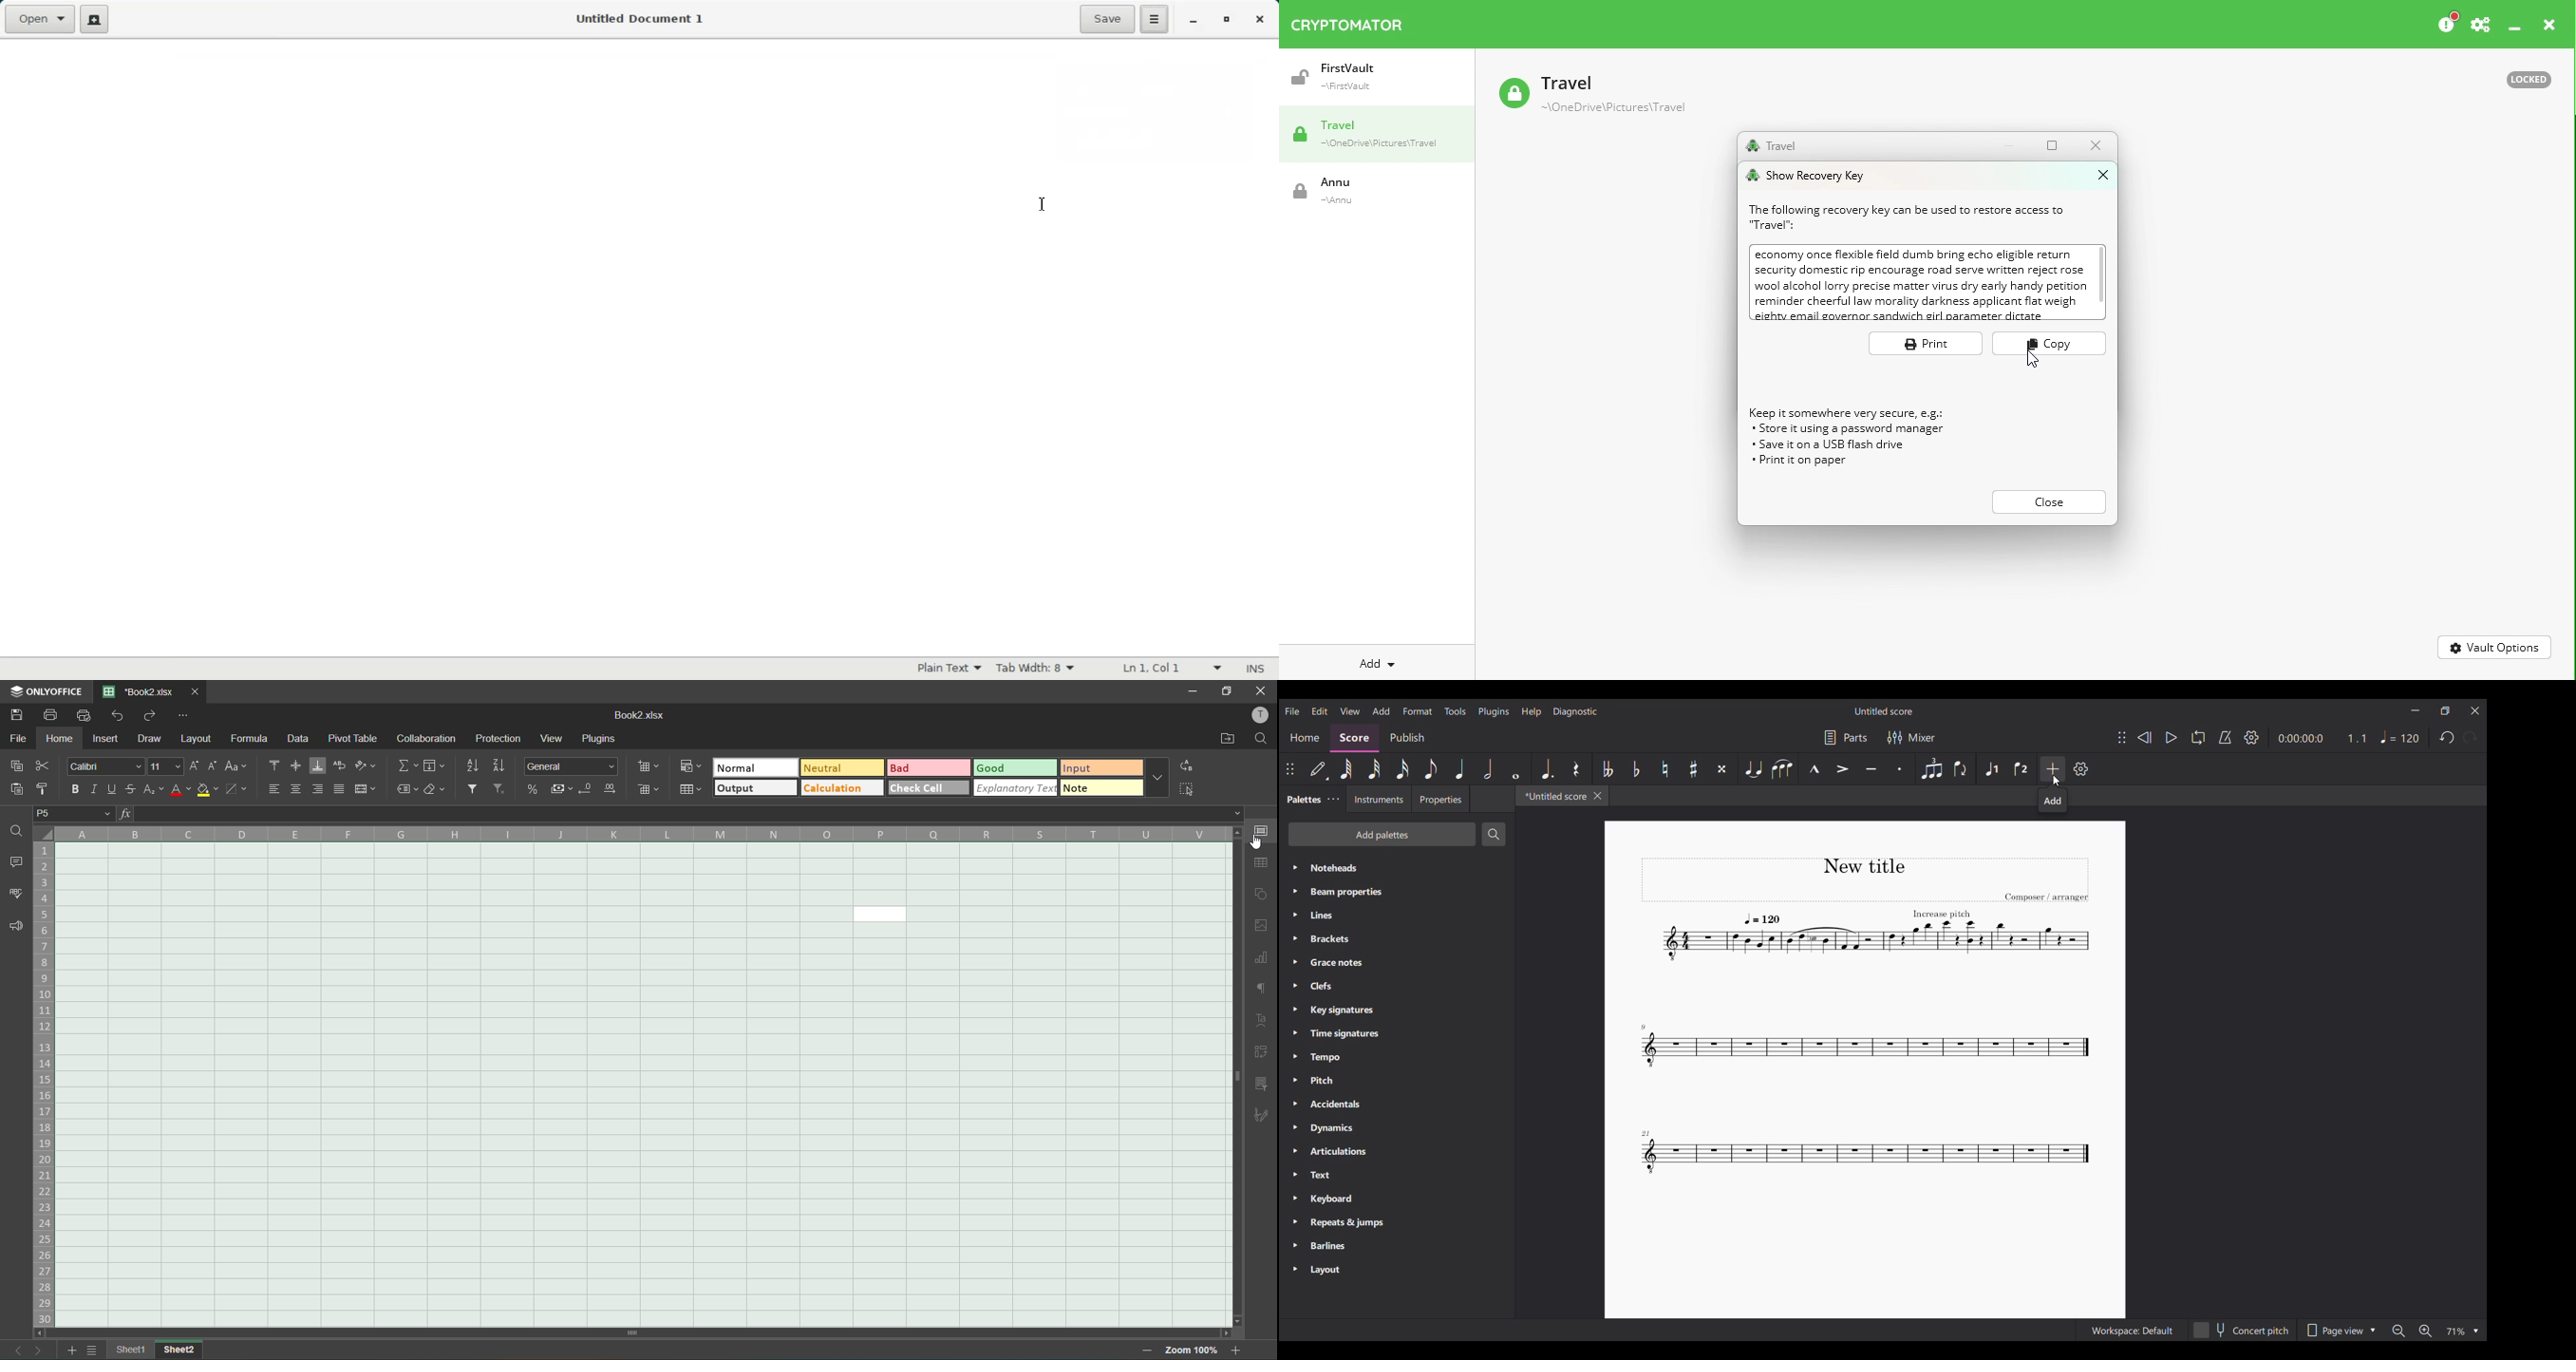 The image size is (2576, 1372). I want to click on Help menu, so click(1531, 712).